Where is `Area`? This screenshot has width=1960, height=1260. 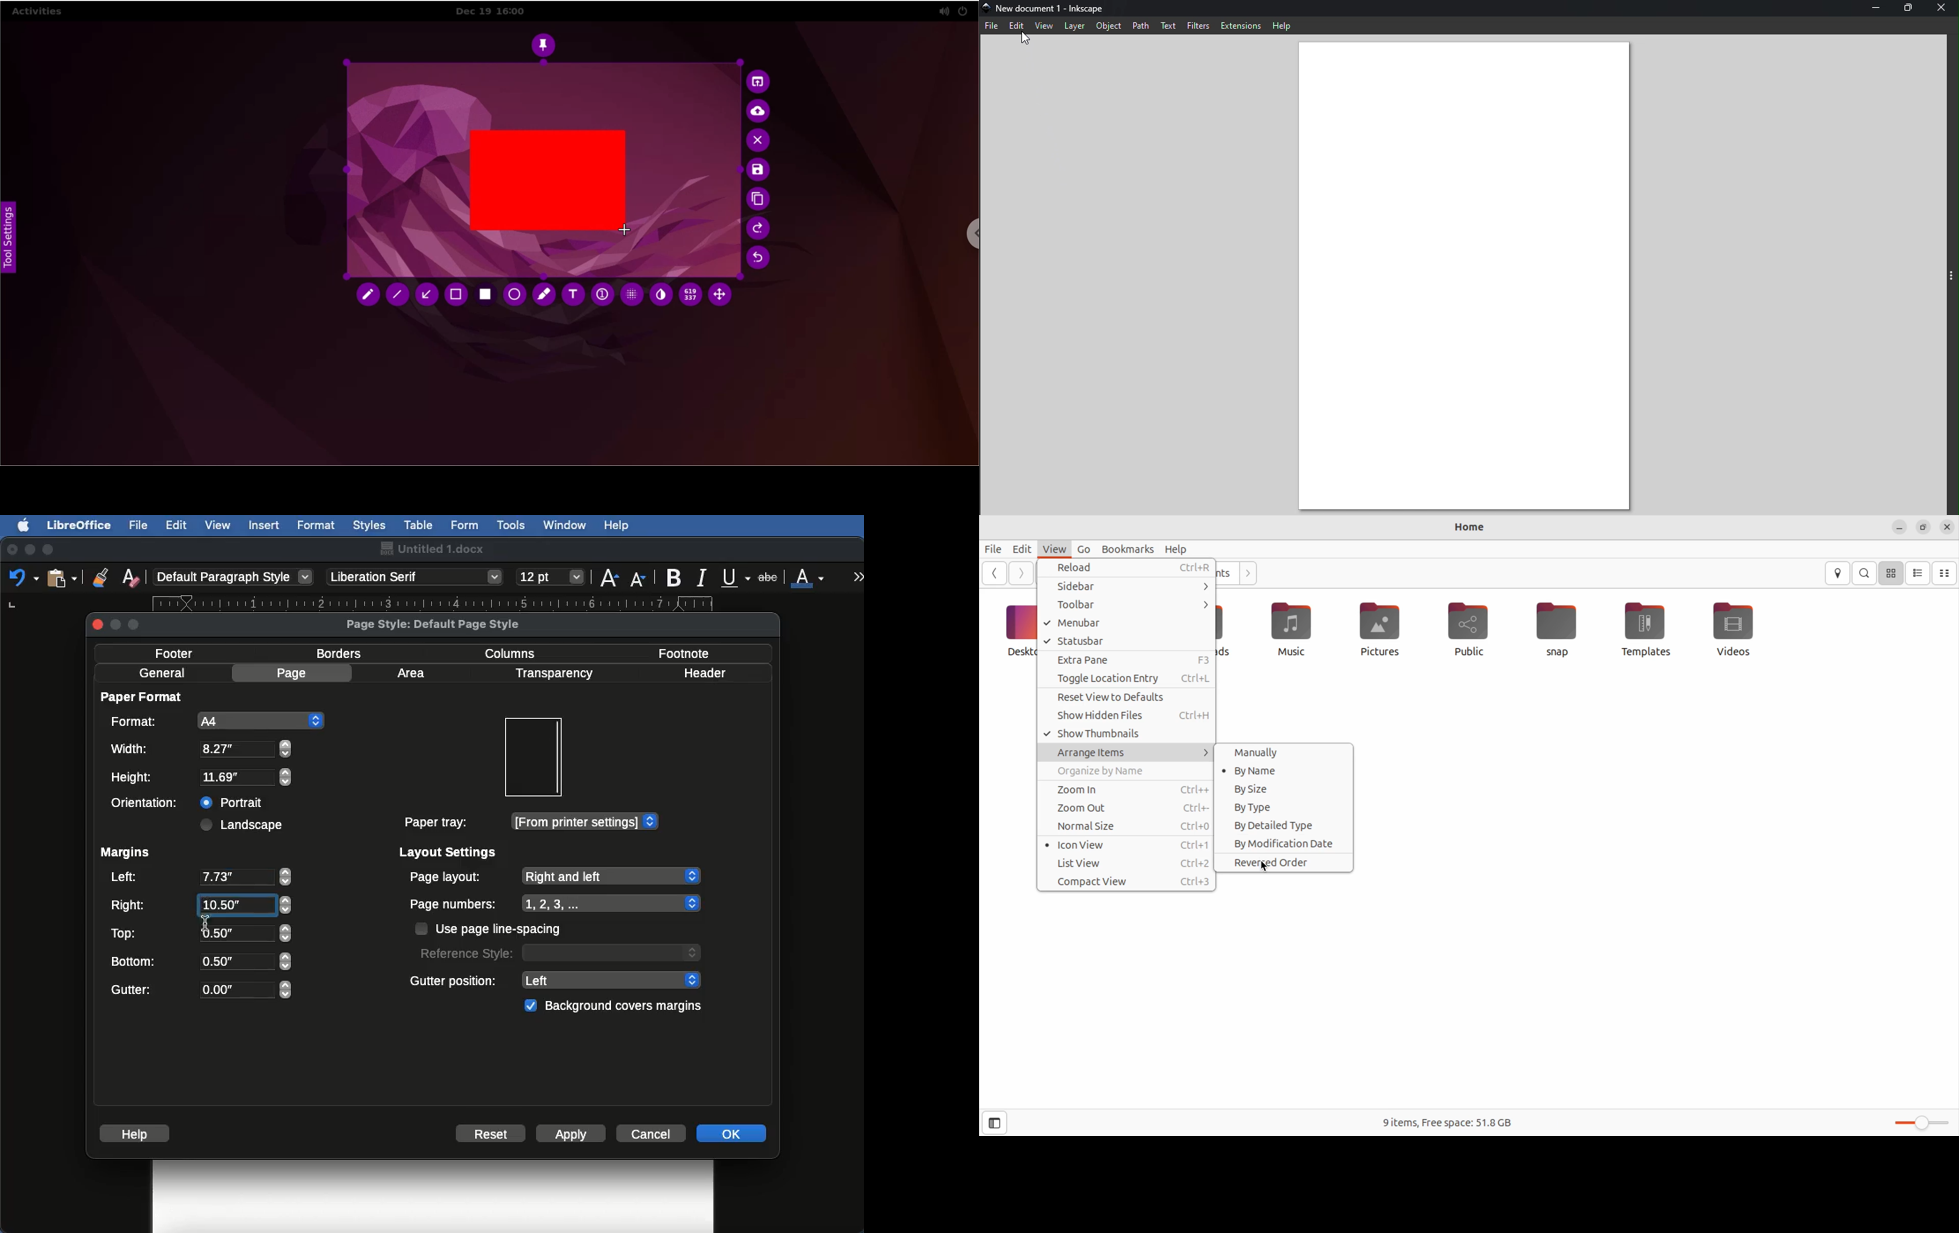
Area is located at coordinates (414, 673).